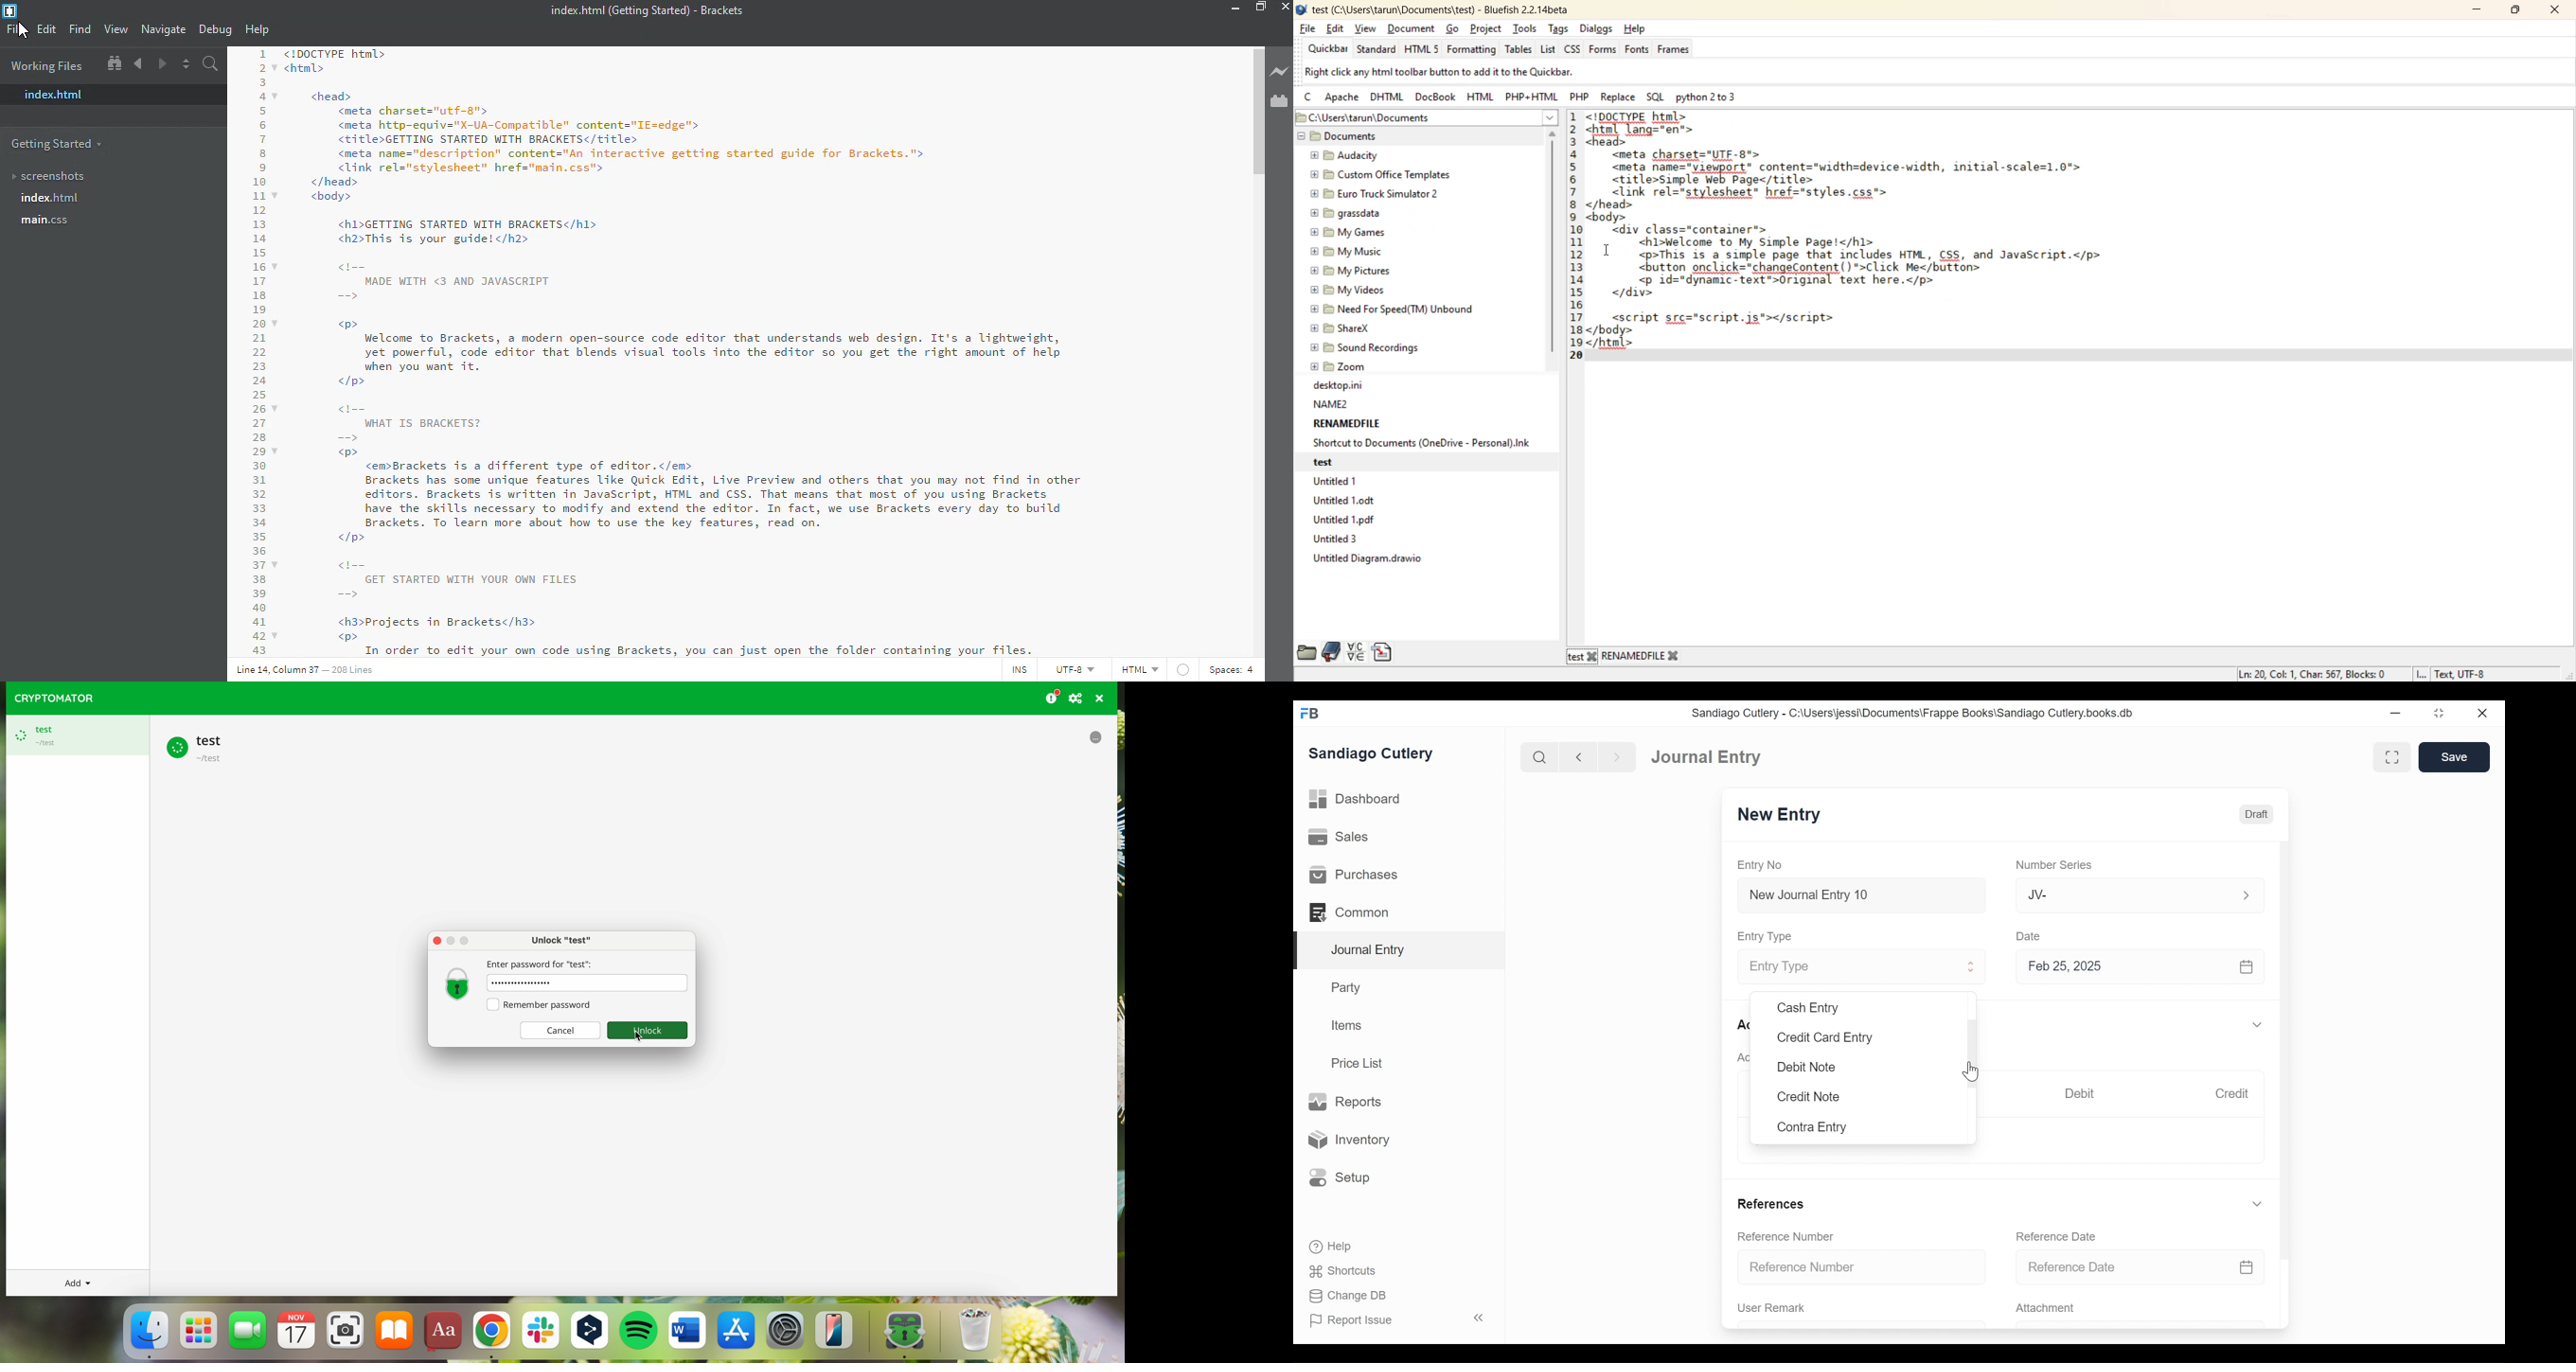  Describe the element at coordinates (2481, 714) in the screenshot. I see `Close` at that location.